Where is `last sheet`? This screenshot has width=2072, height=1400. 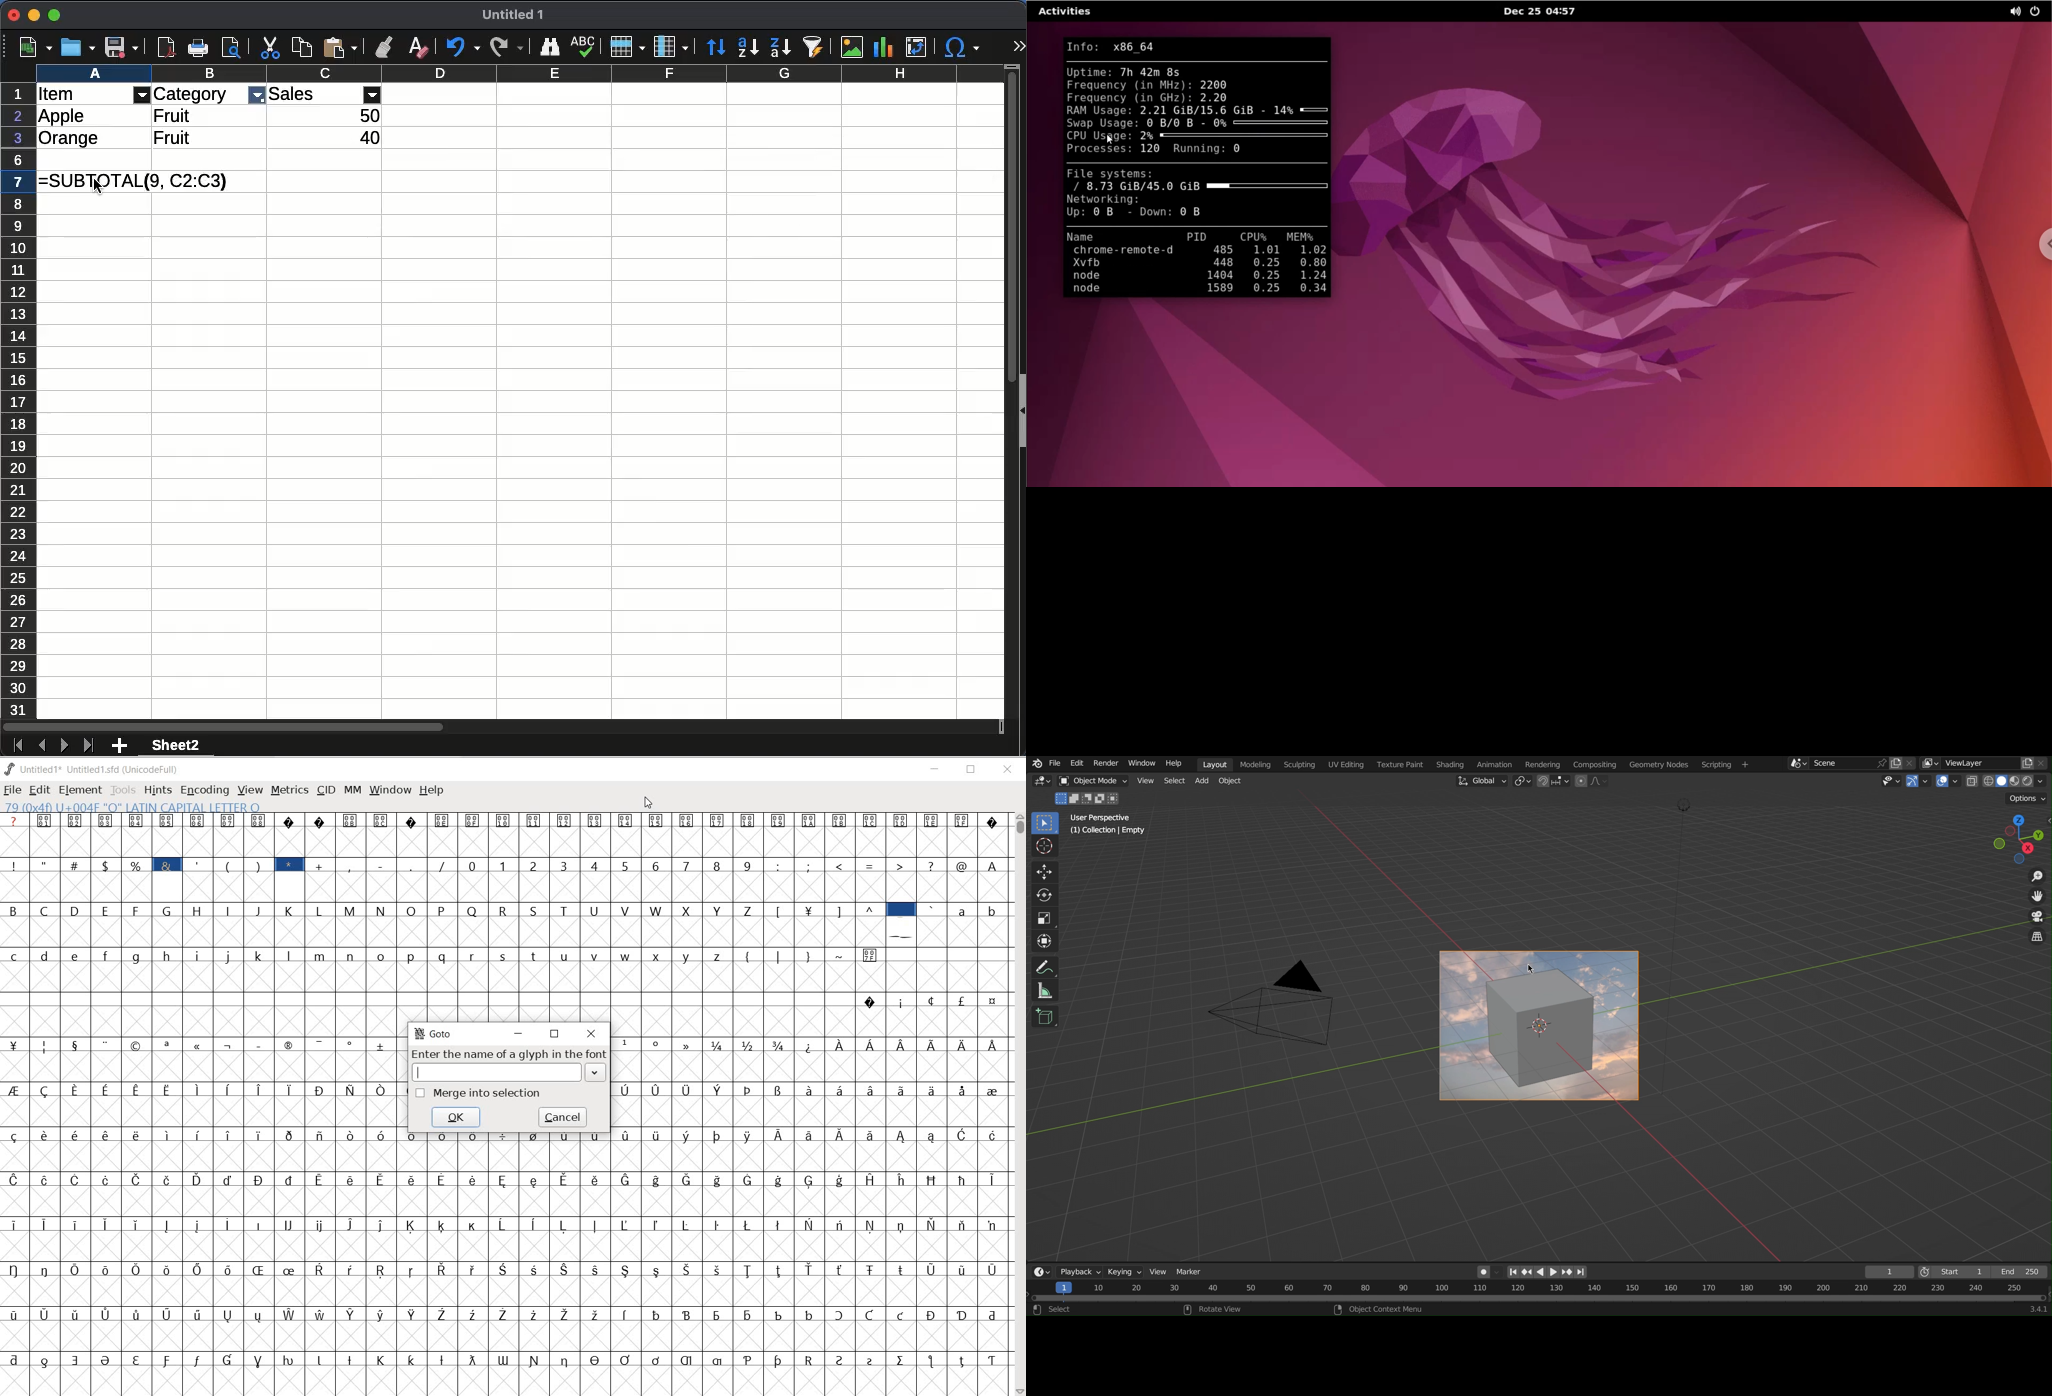 last sheet is located at coordinates (88, 746).